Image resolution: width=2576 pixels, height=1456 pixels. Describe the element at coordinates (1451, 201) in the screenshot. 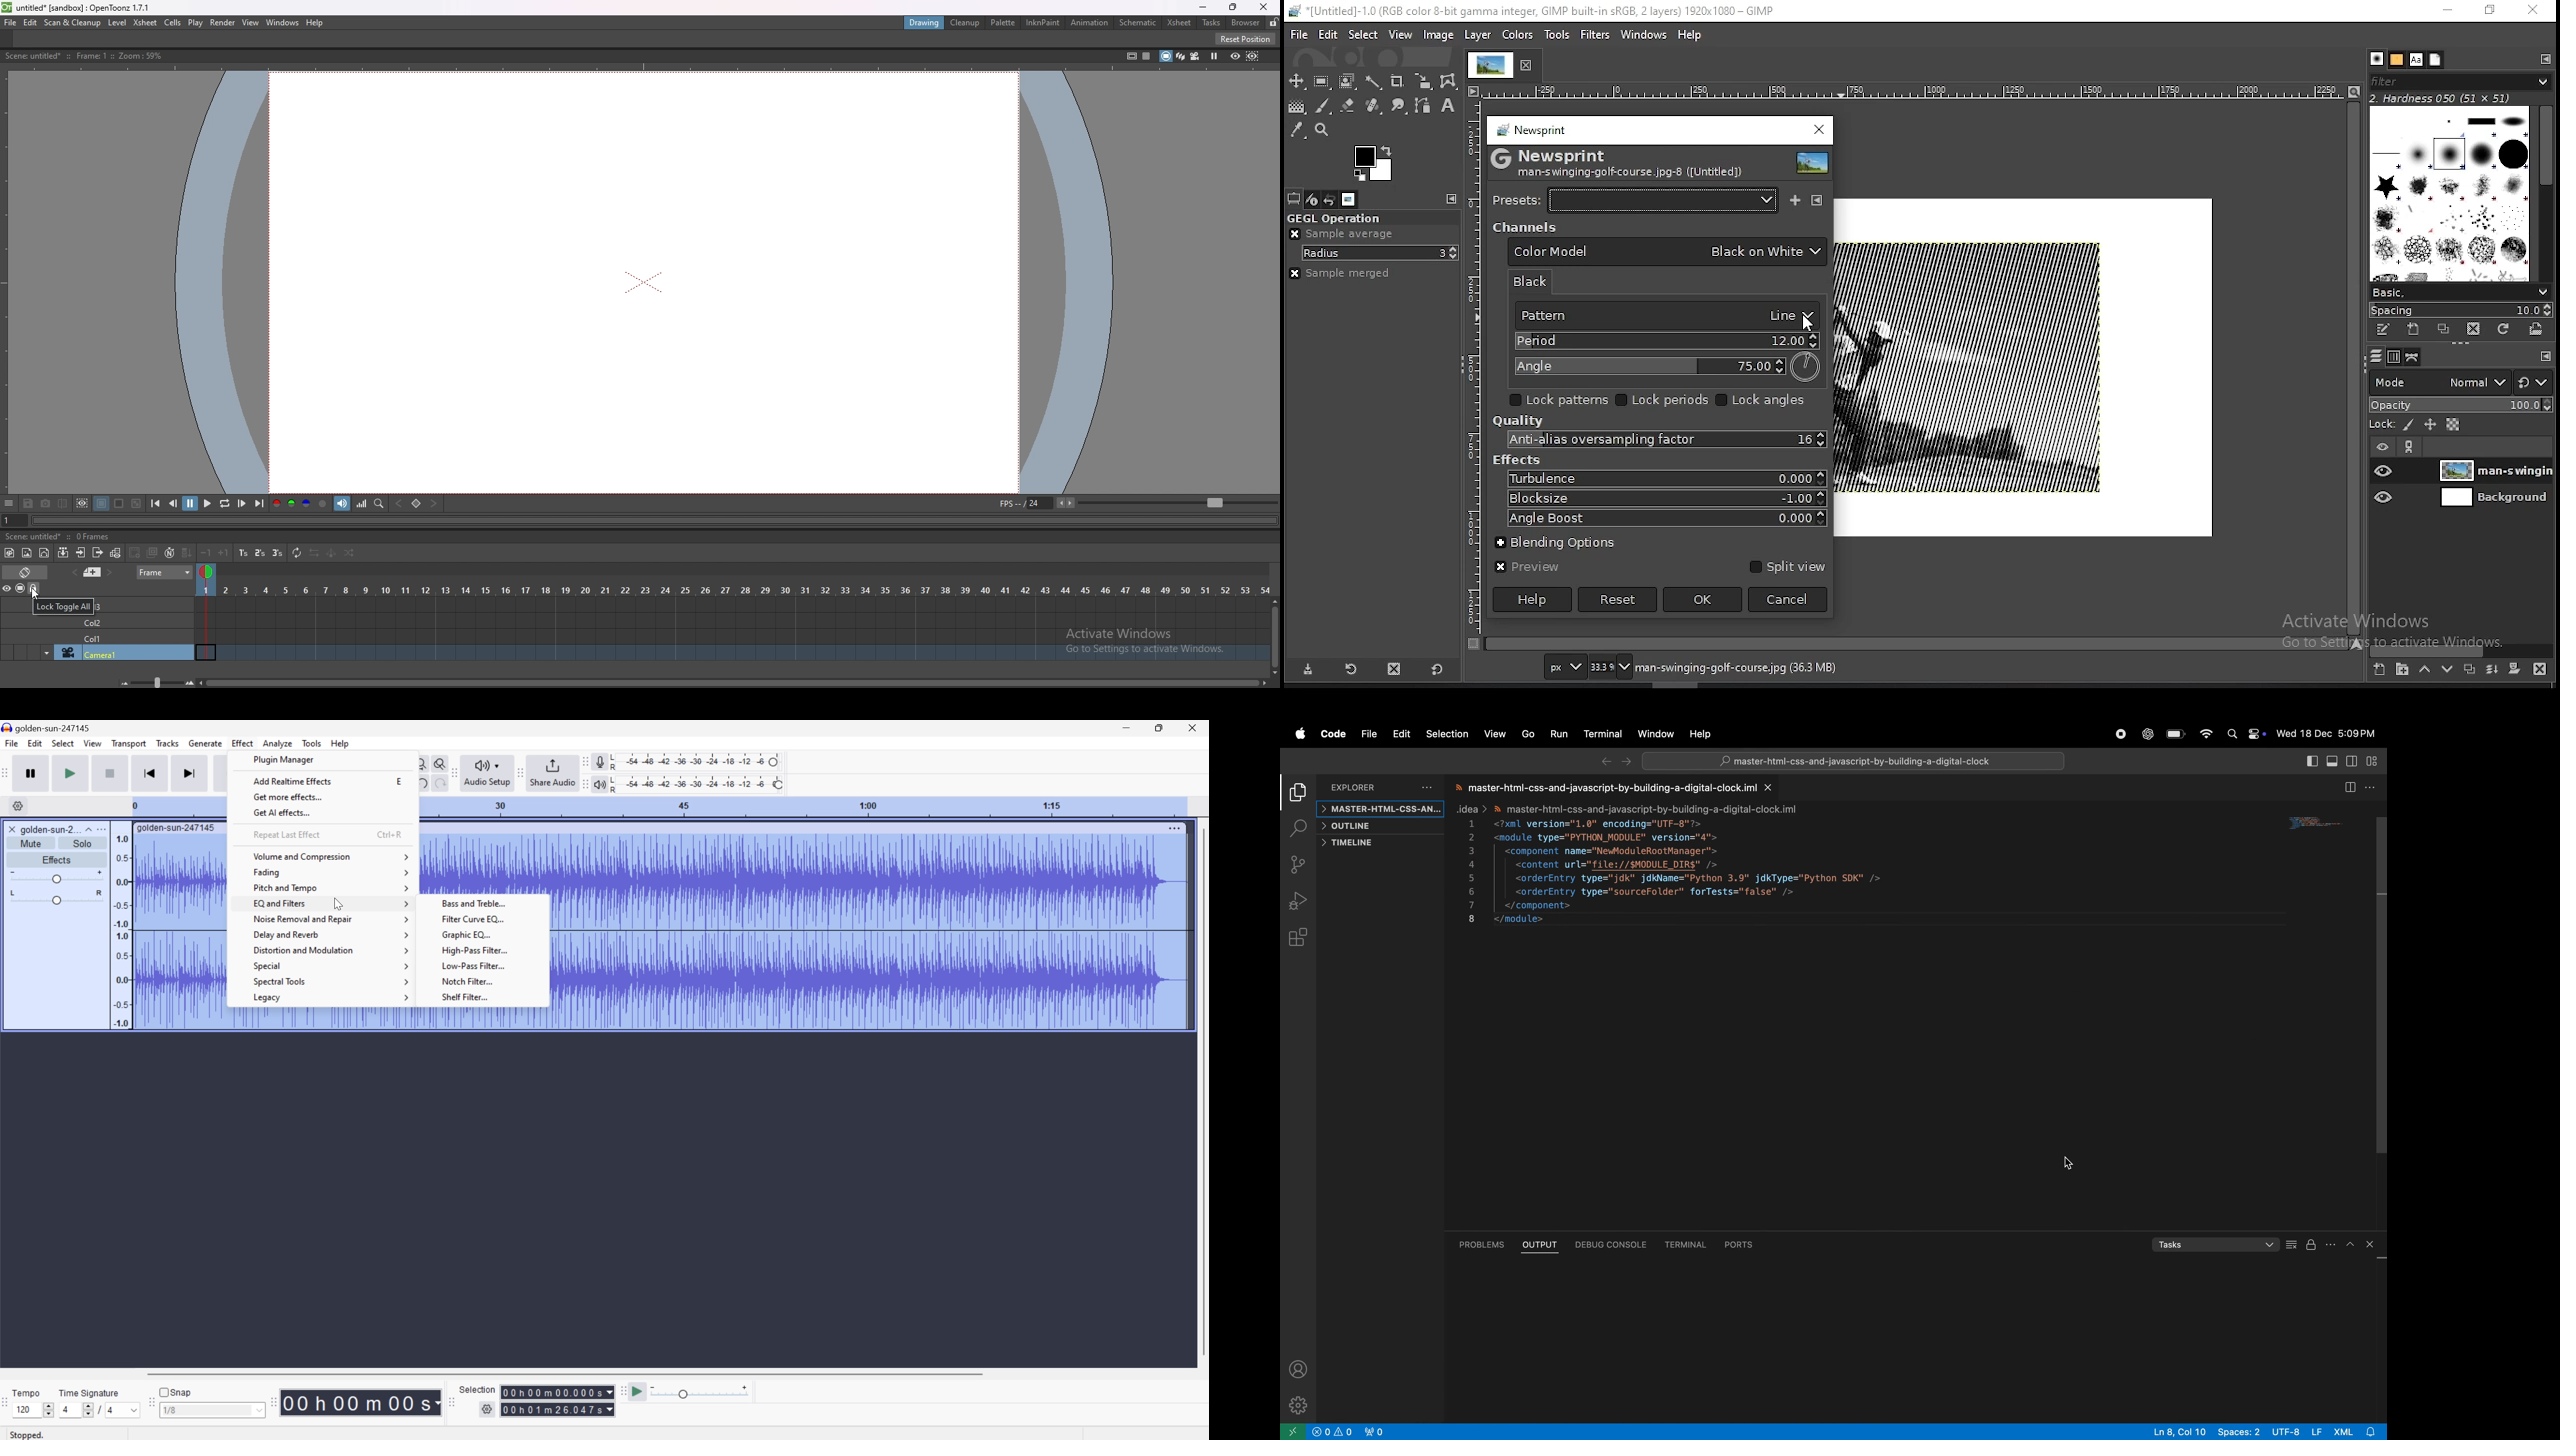

I see `configure this tab` at that location.